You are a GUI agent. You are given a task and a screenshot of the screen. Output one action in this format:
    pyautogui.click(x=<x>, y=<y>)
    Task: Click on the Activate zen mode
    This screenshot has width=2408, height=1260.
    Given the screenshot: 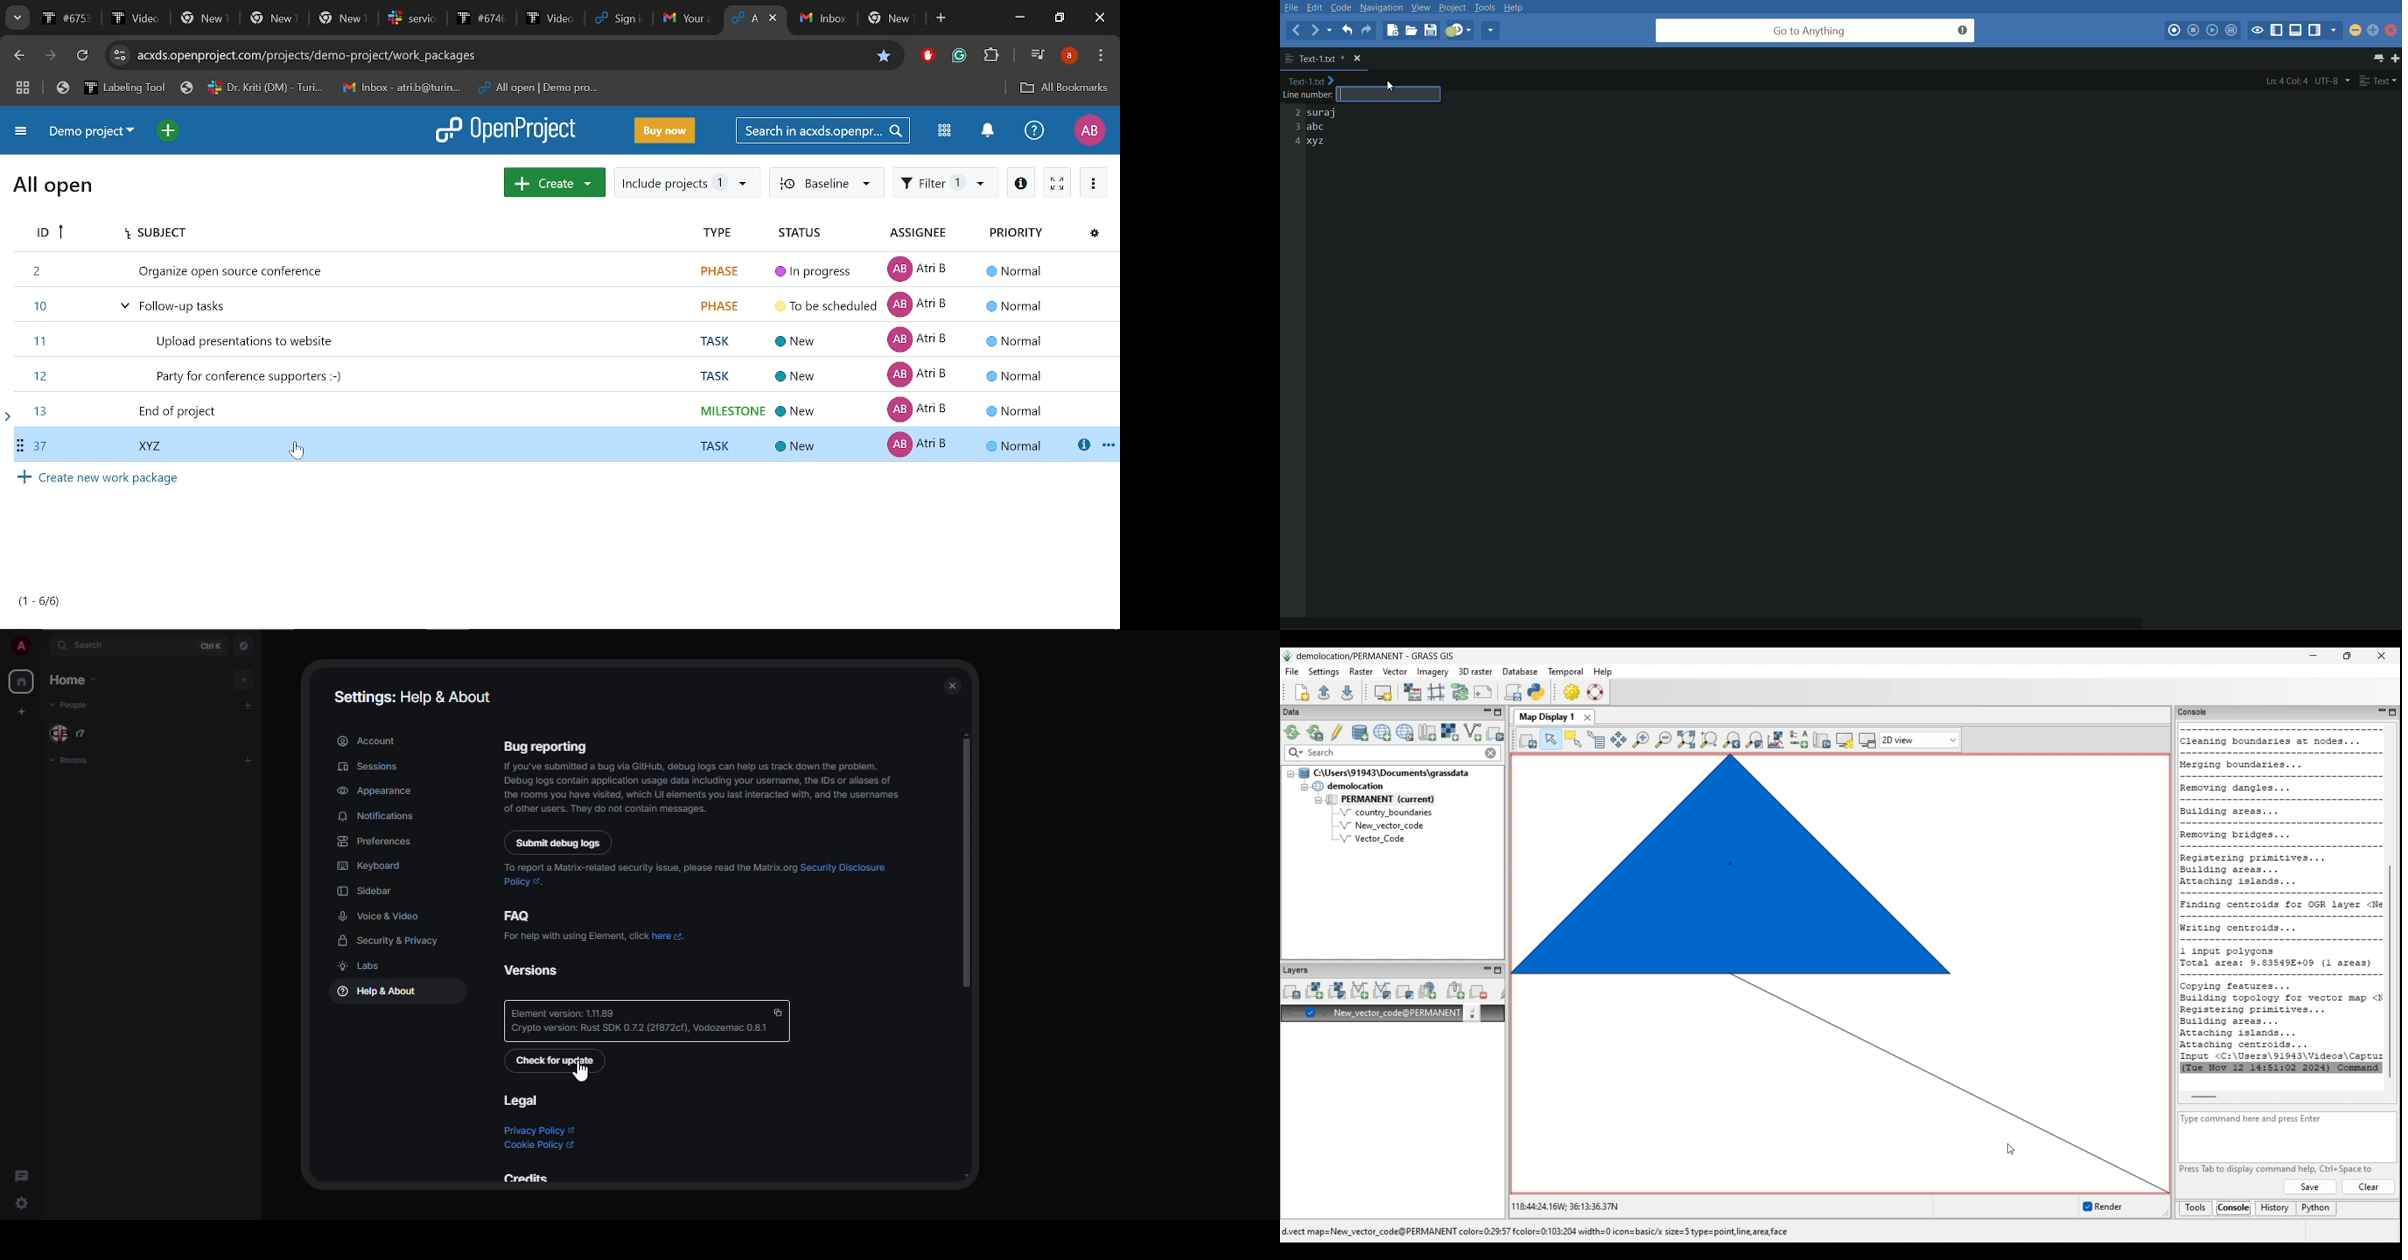 What is the action you would take?
    pyautogui.click(x=1058, y=181)
    